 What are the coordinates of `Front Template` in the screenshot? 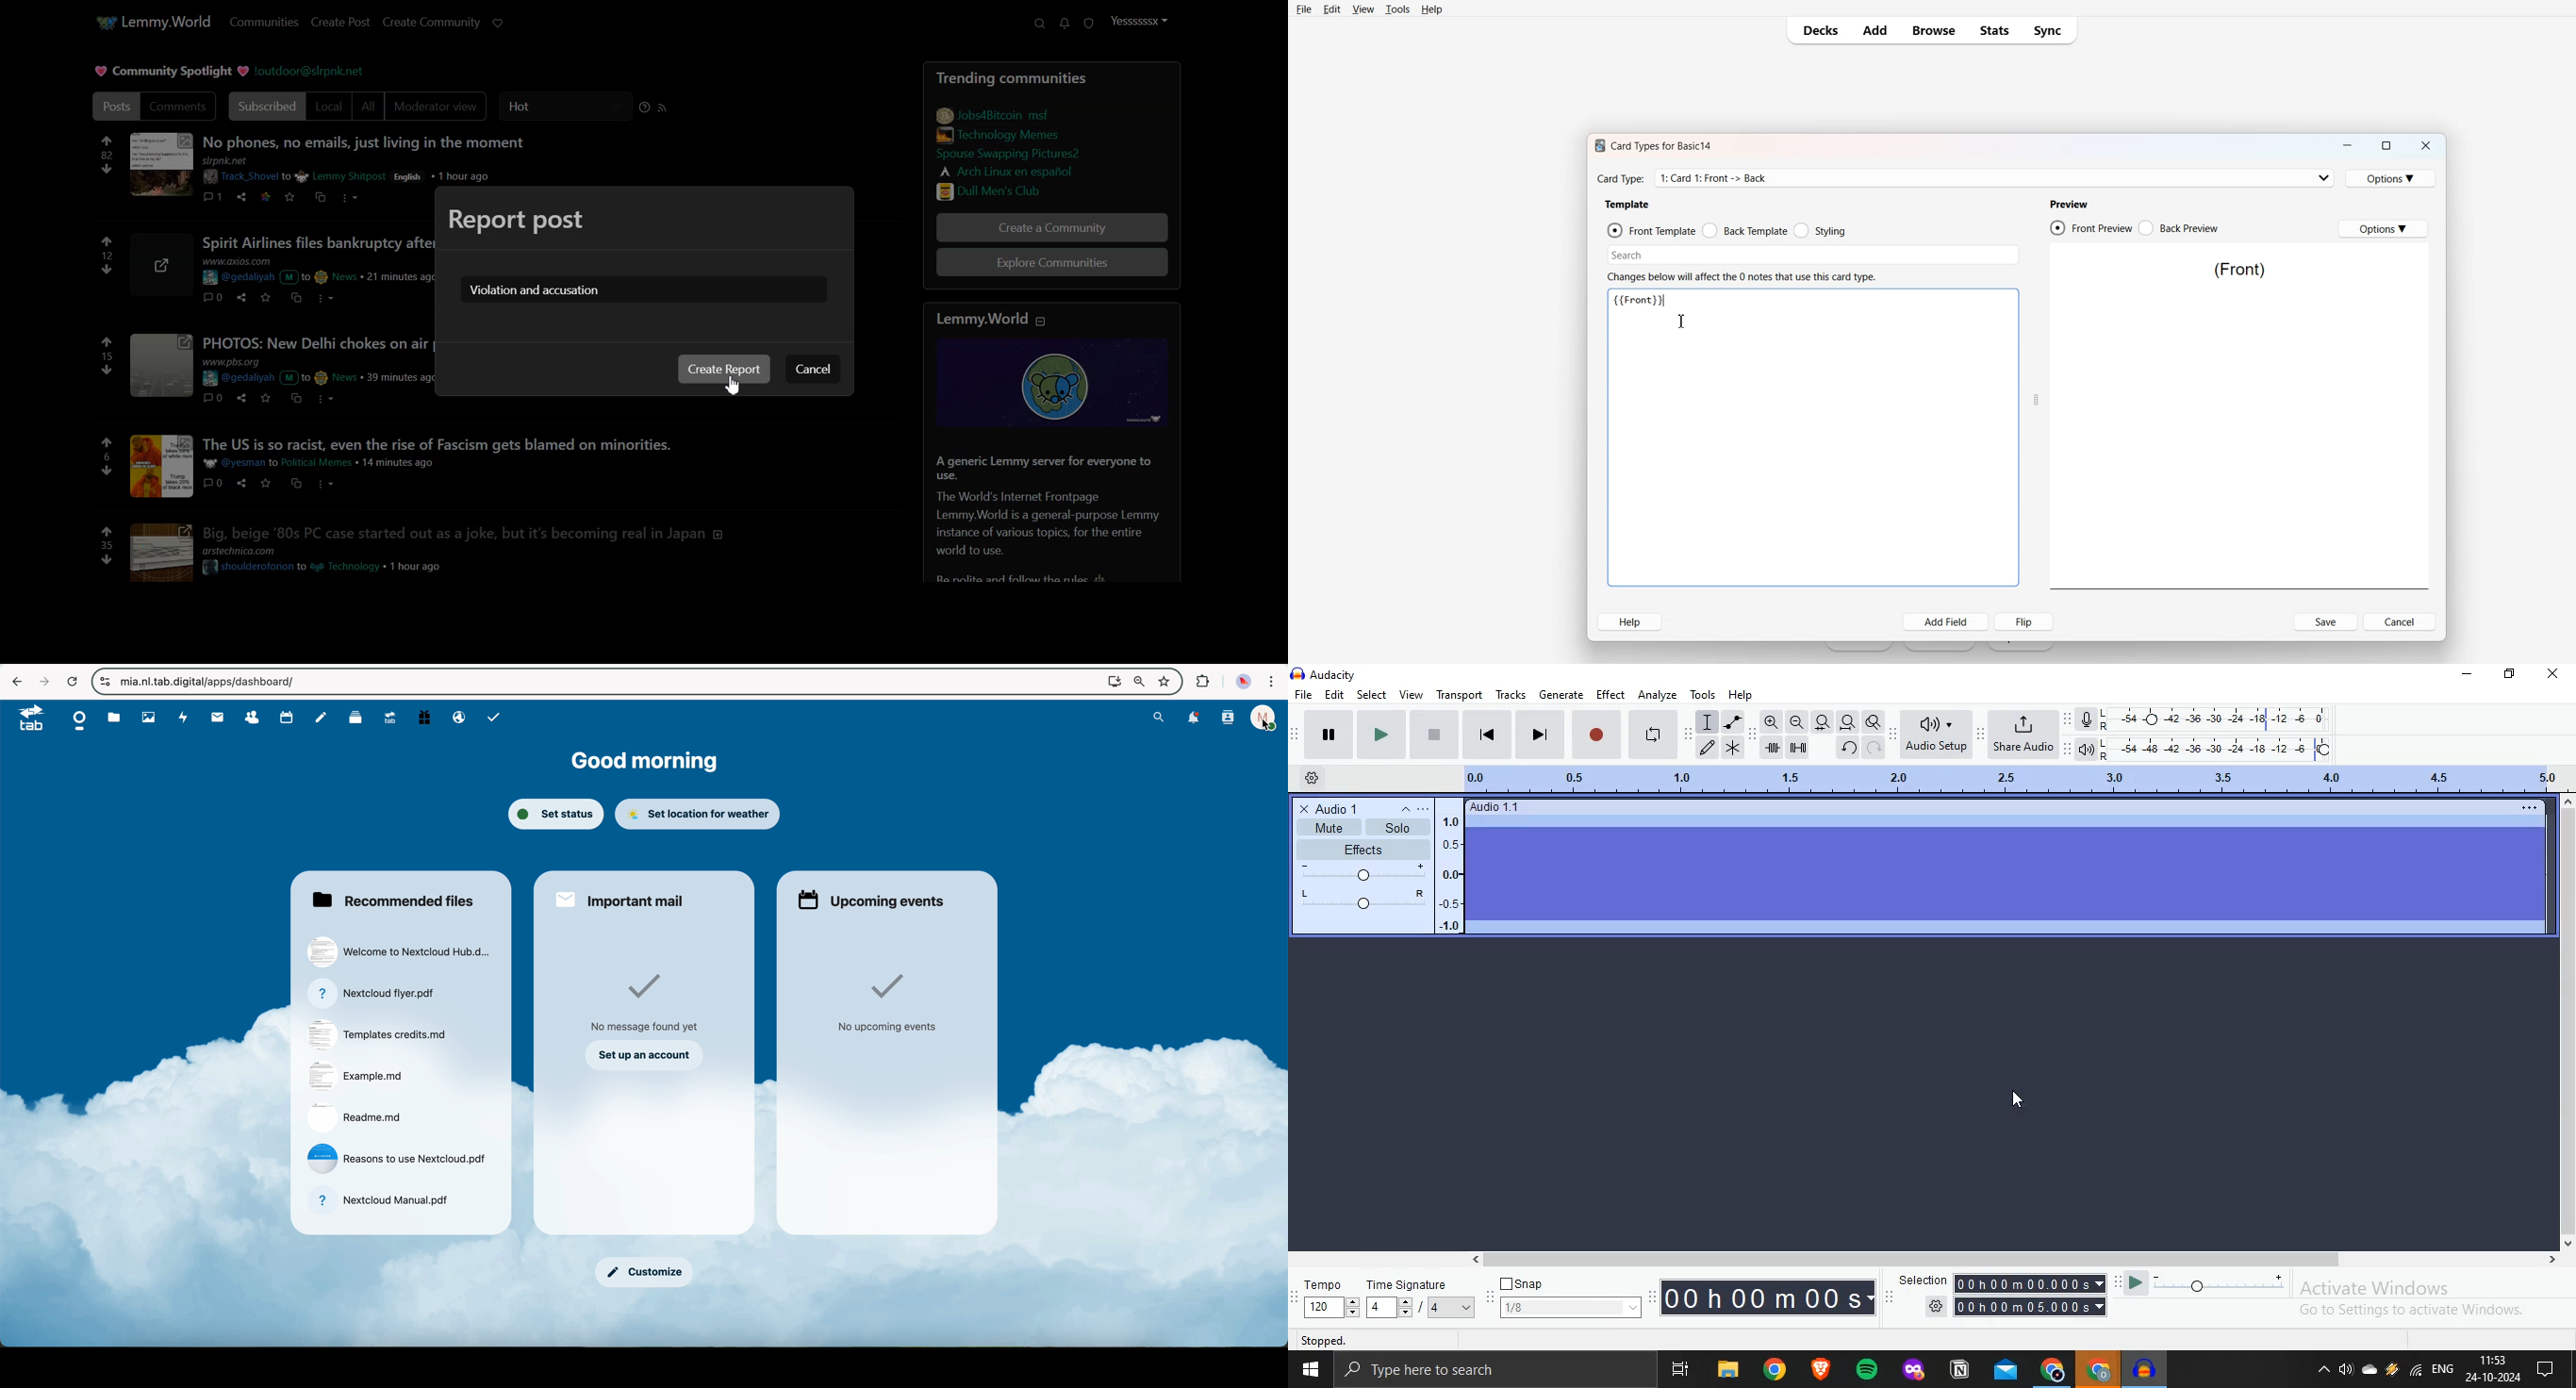 It's located at (1652, 230).